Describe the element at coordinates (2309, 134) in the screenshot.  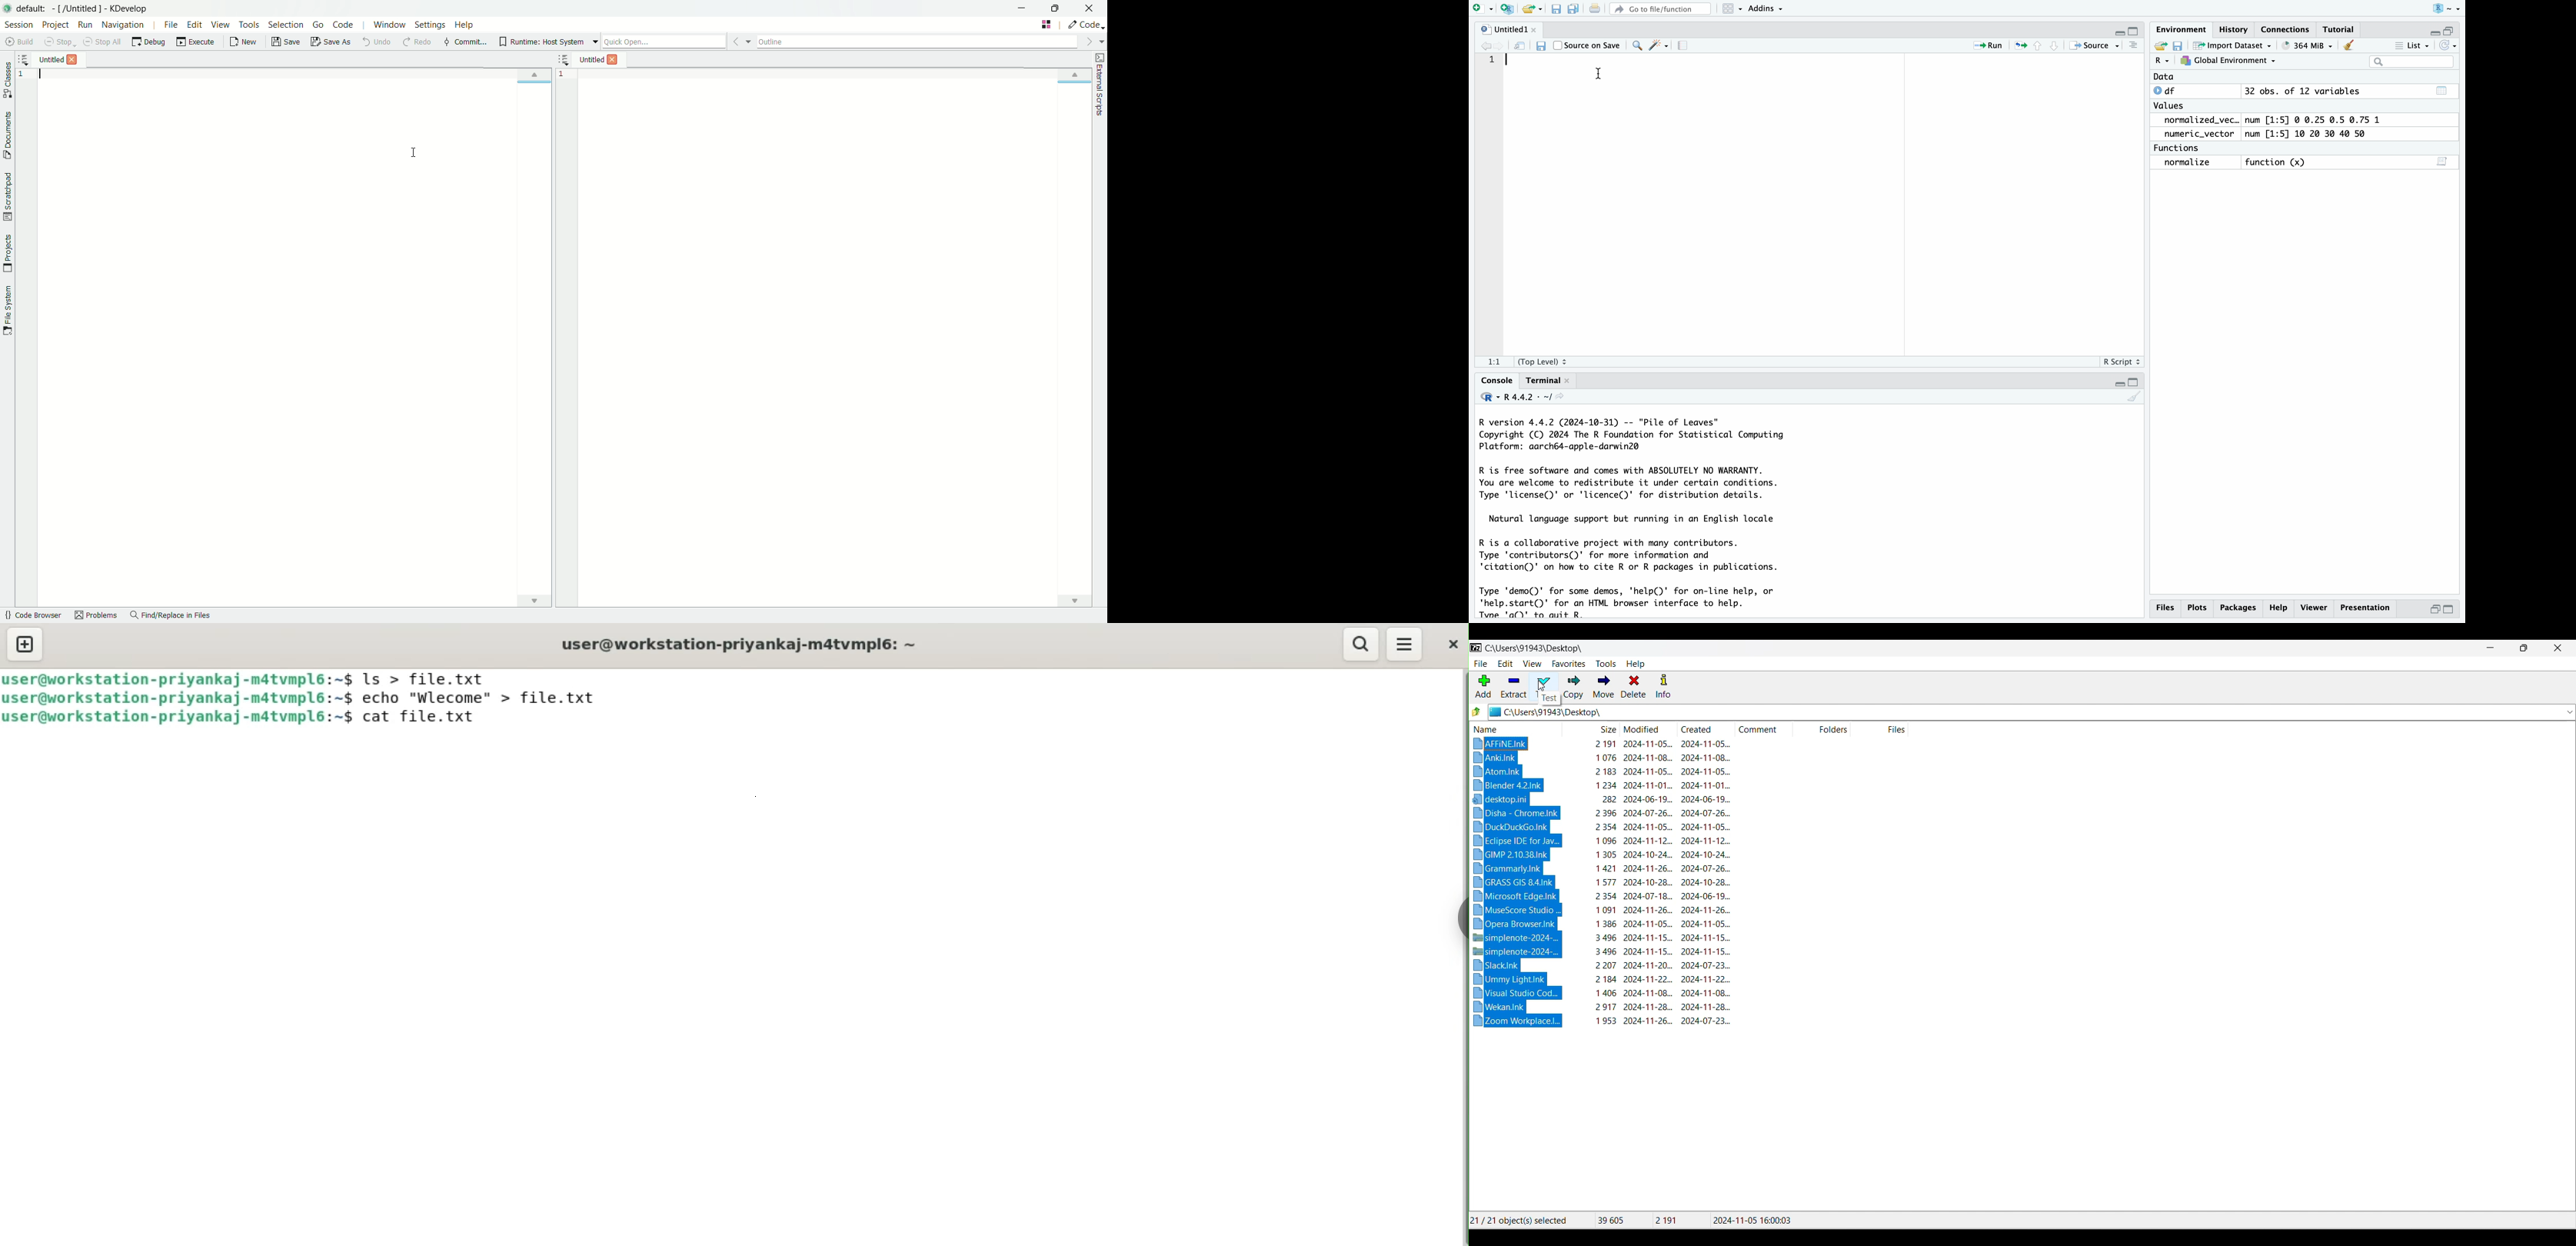
I see `num [1:5] 10 20 30 40 50 ` at that location.